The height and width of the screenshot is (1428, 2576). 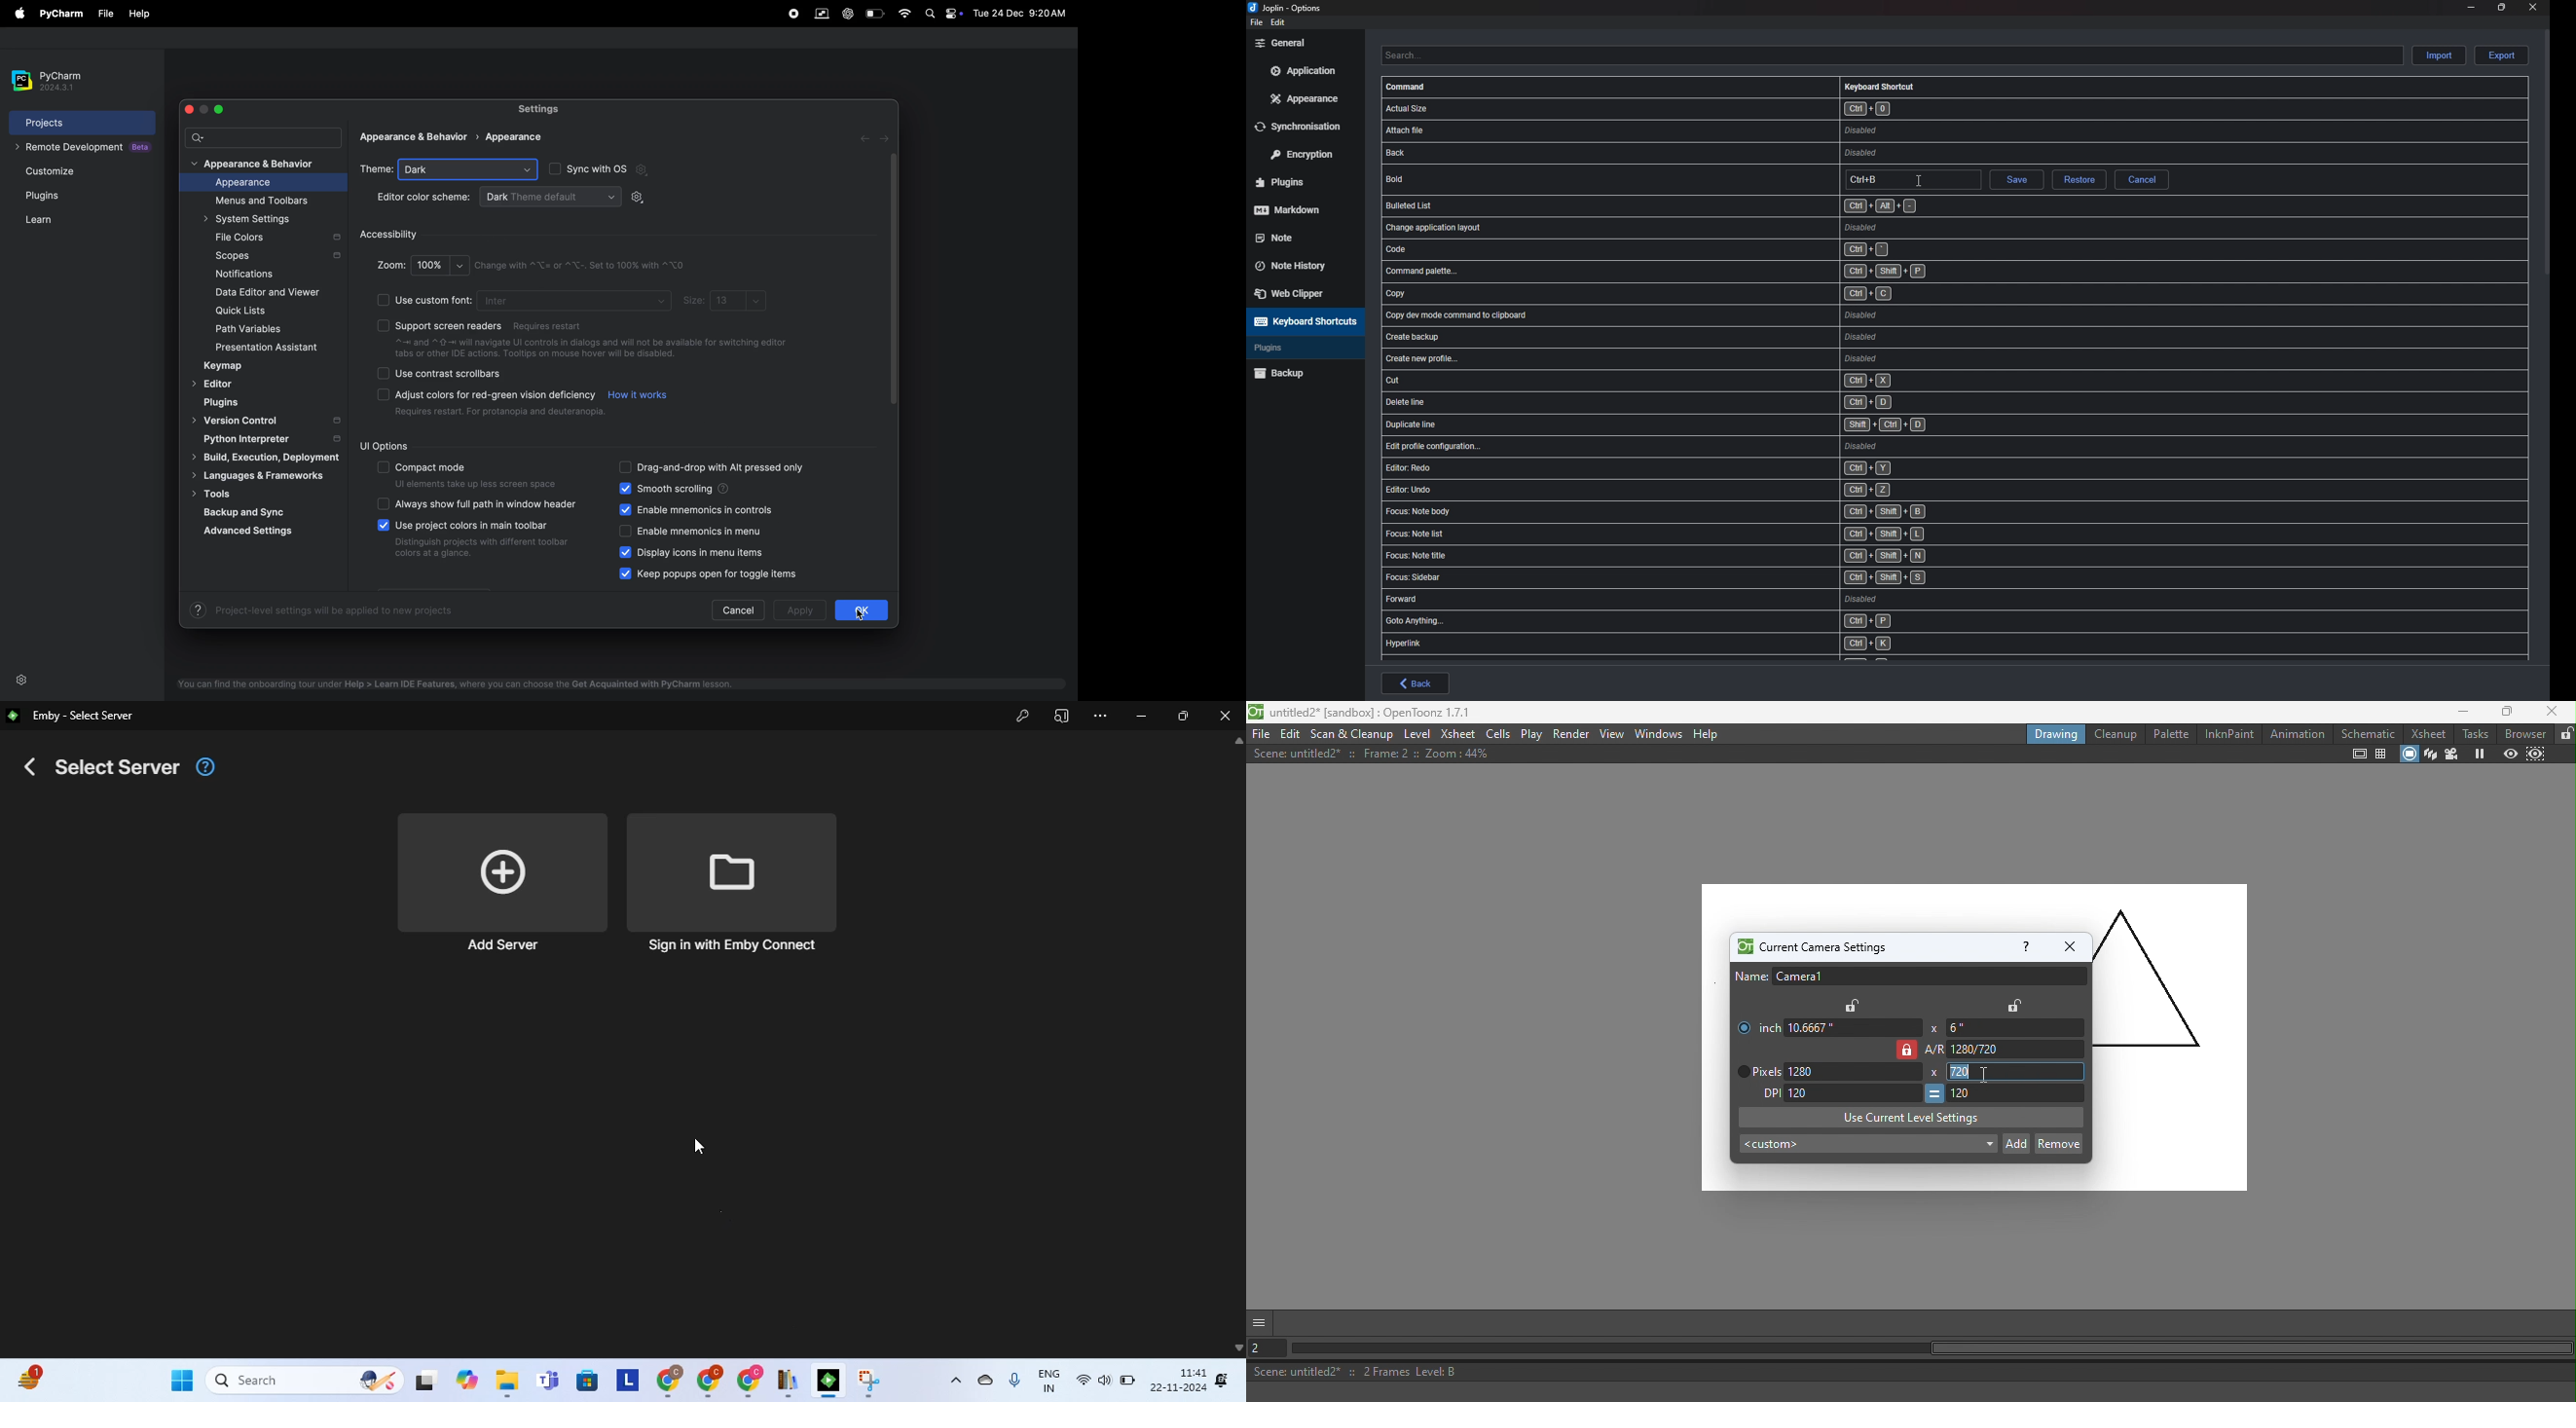 What do you see at coordinates (1711, 359) in the screenshot?
I see `shortcut` at bounding box center [1711, 359].